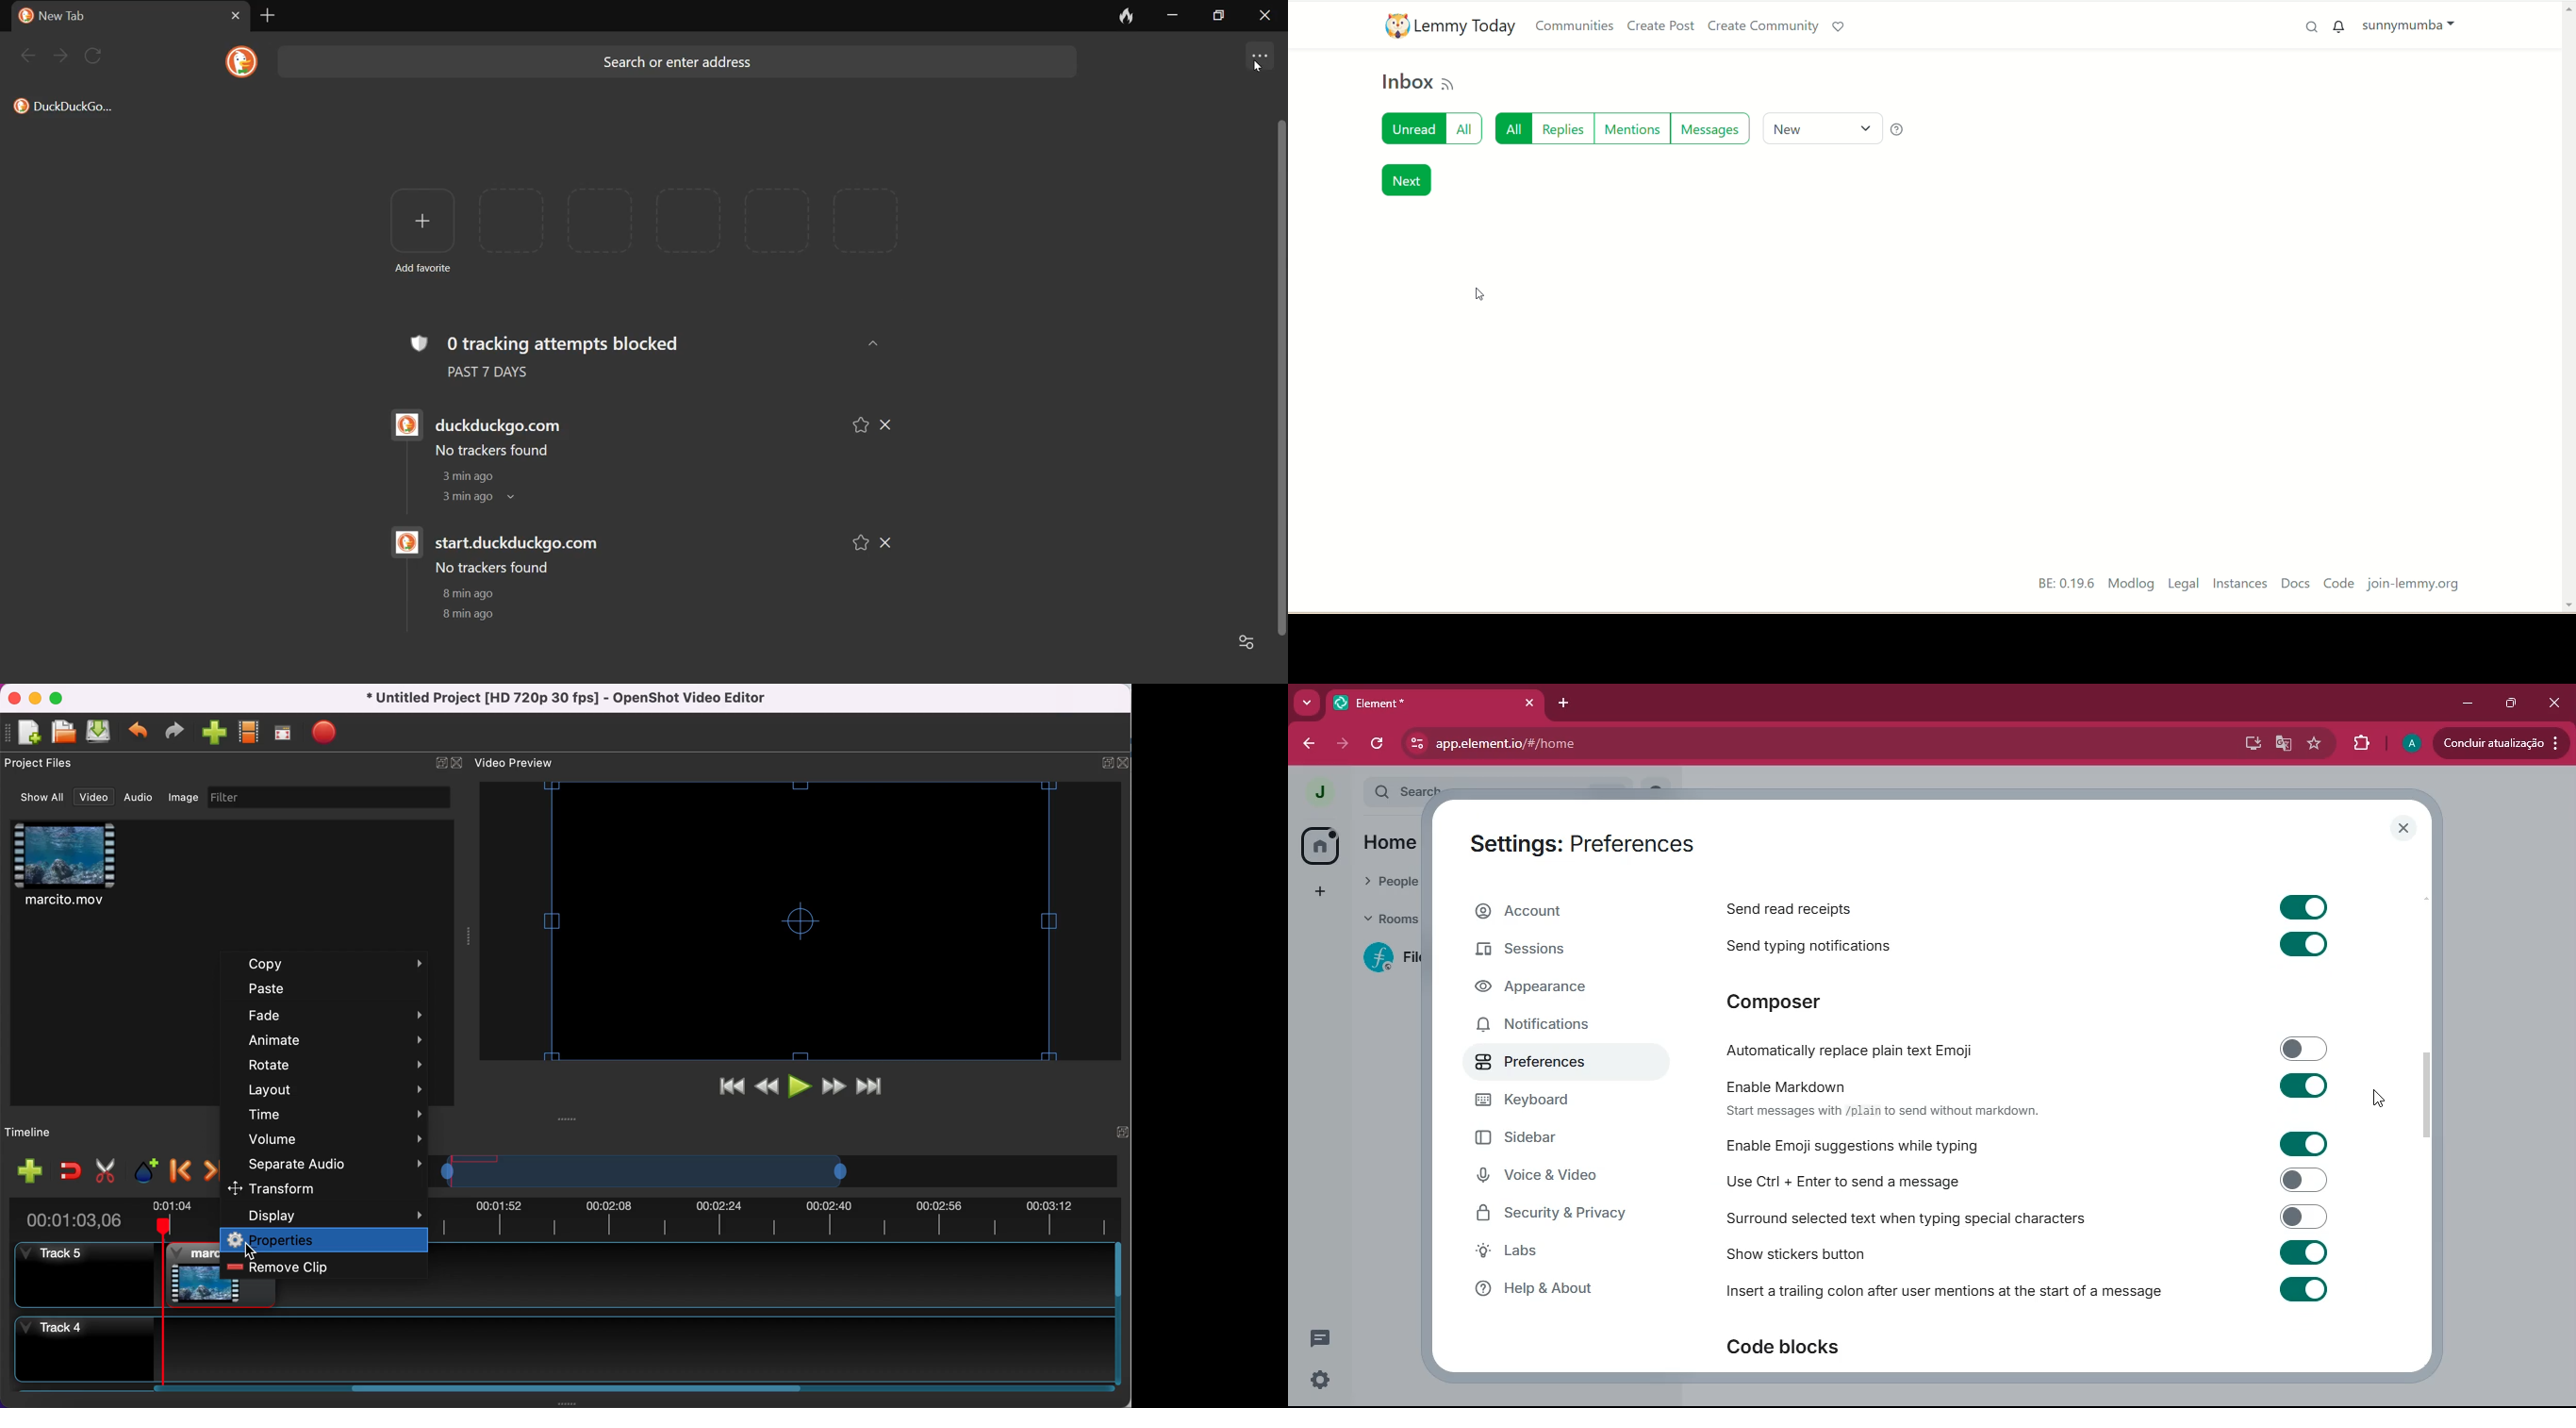 This screenshot has height=1428, width=2576. Describe the element at coordinates (2416, 585) in the screenshot. I see `join-lemmy.org` at that location.